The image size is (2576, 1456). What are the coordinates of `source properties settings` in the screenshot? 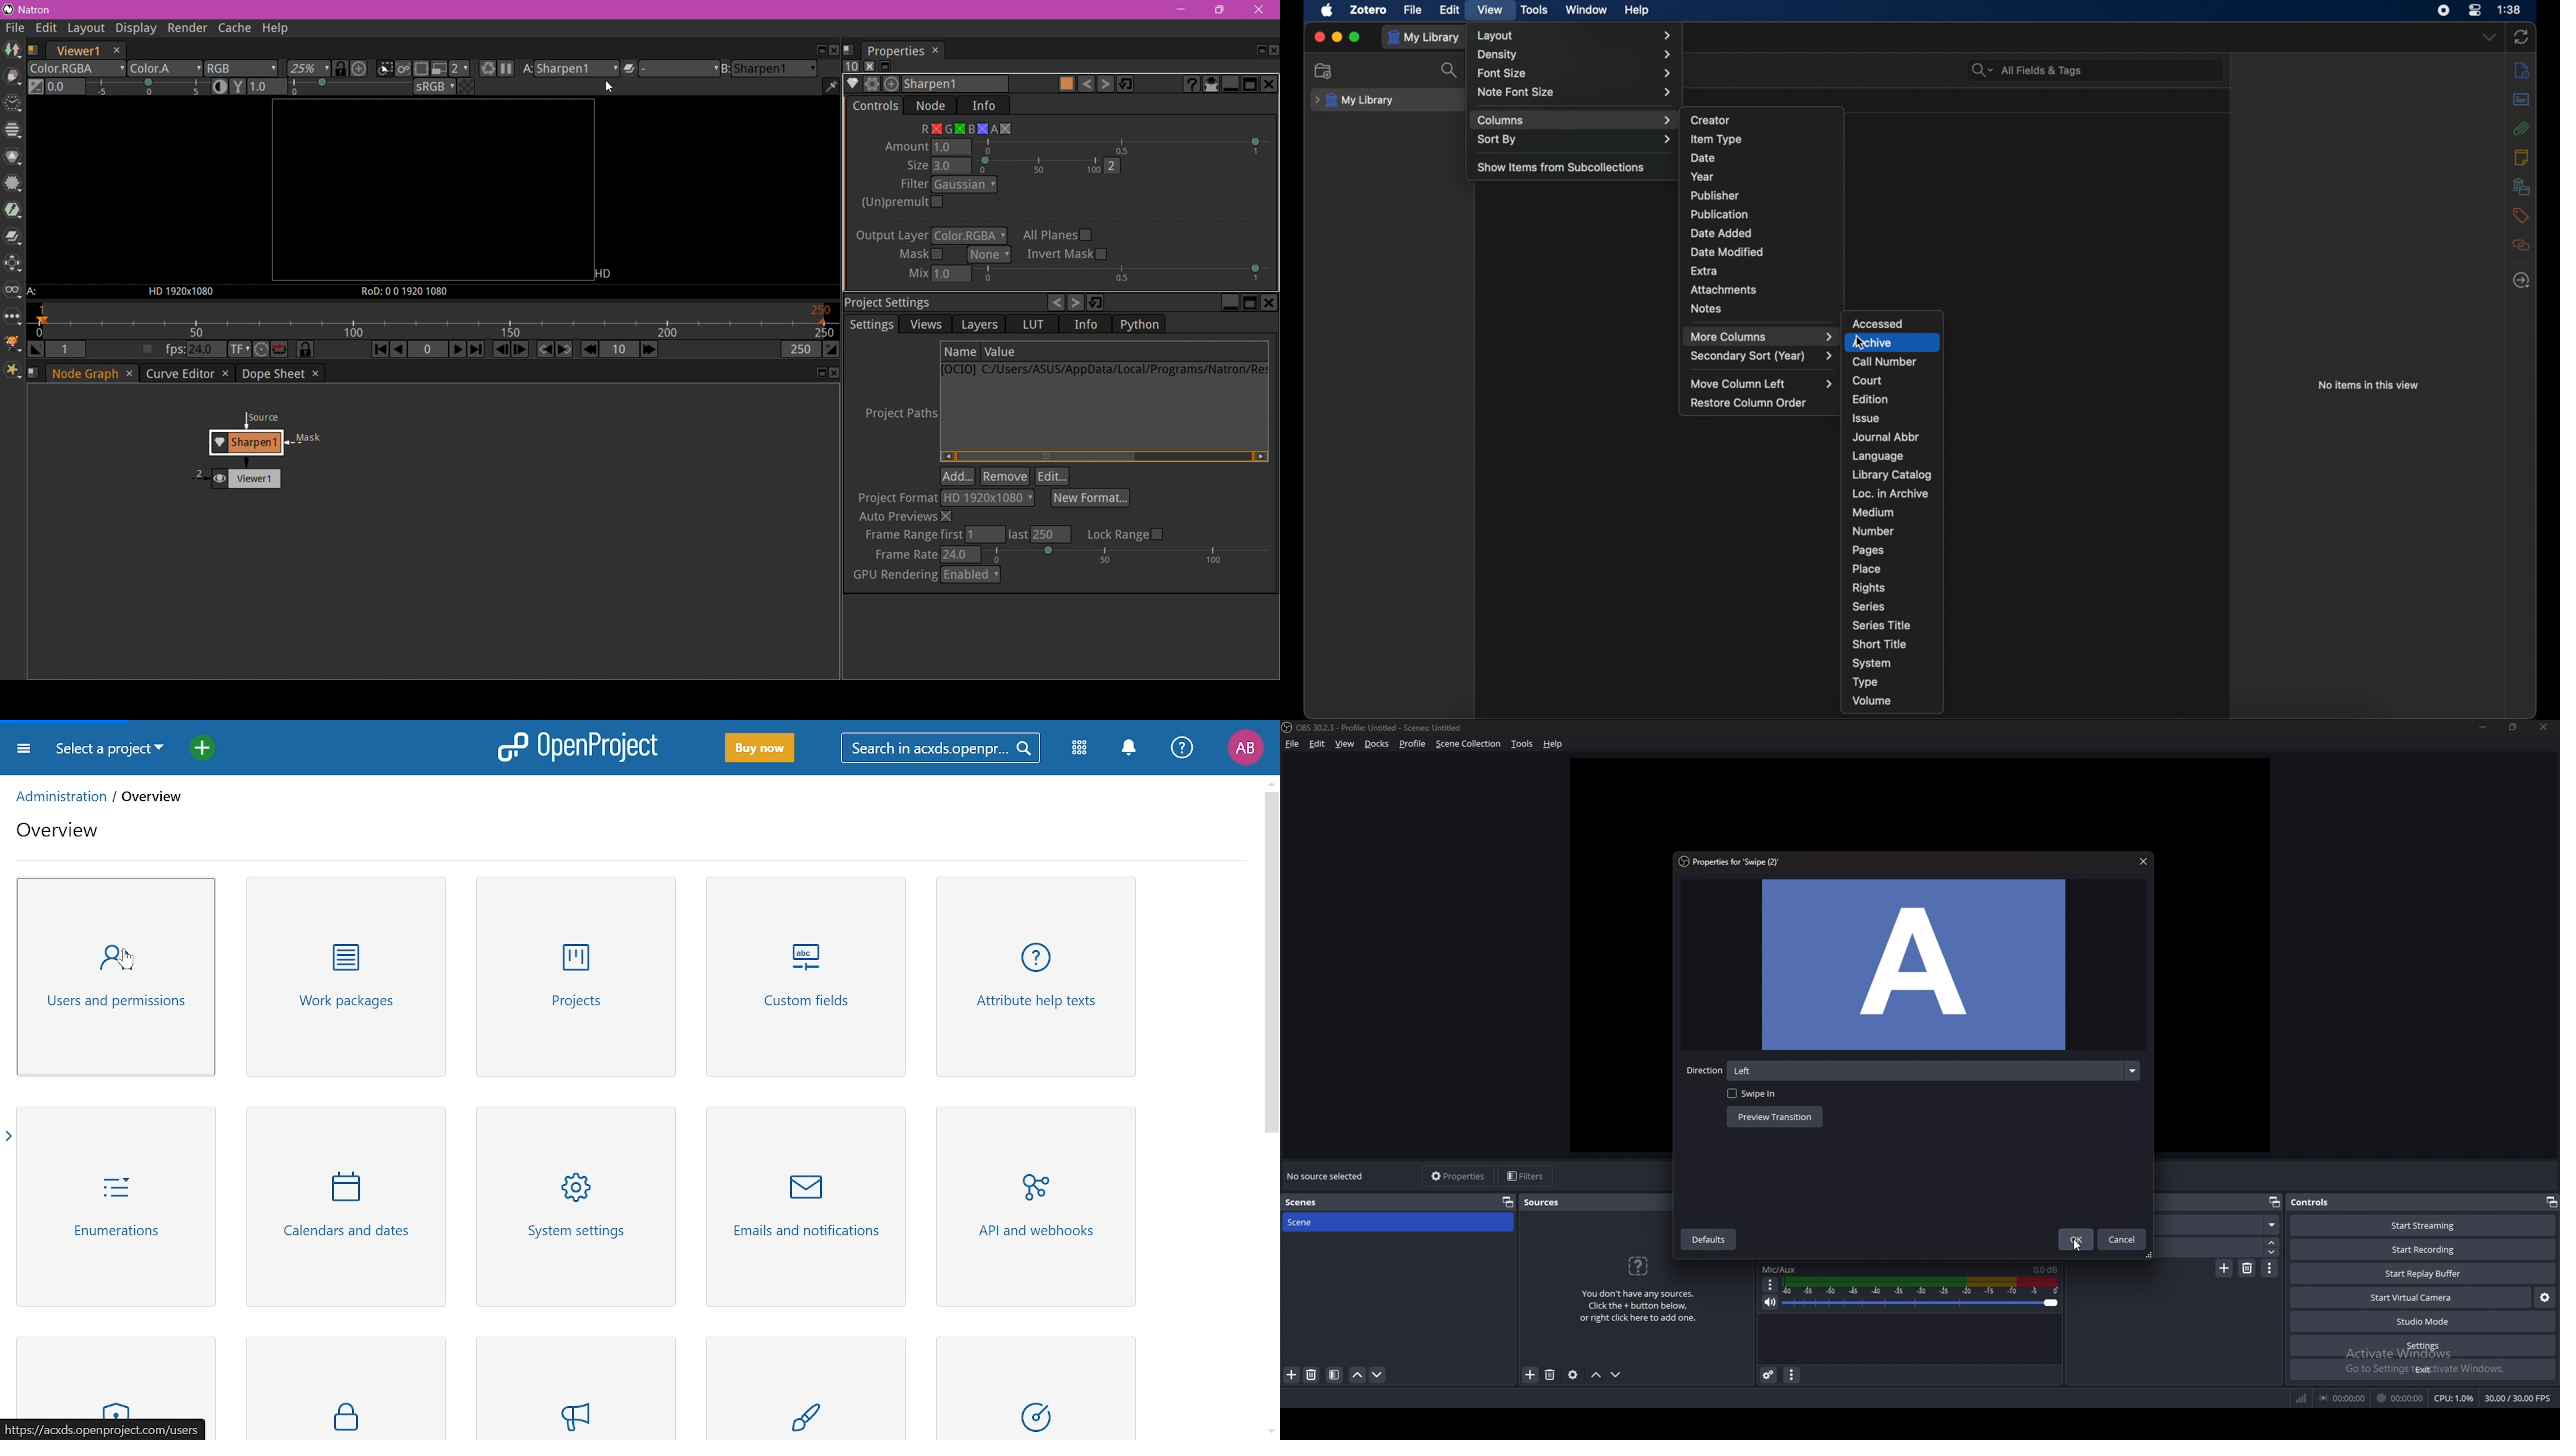 It's located at (1574, 1375).